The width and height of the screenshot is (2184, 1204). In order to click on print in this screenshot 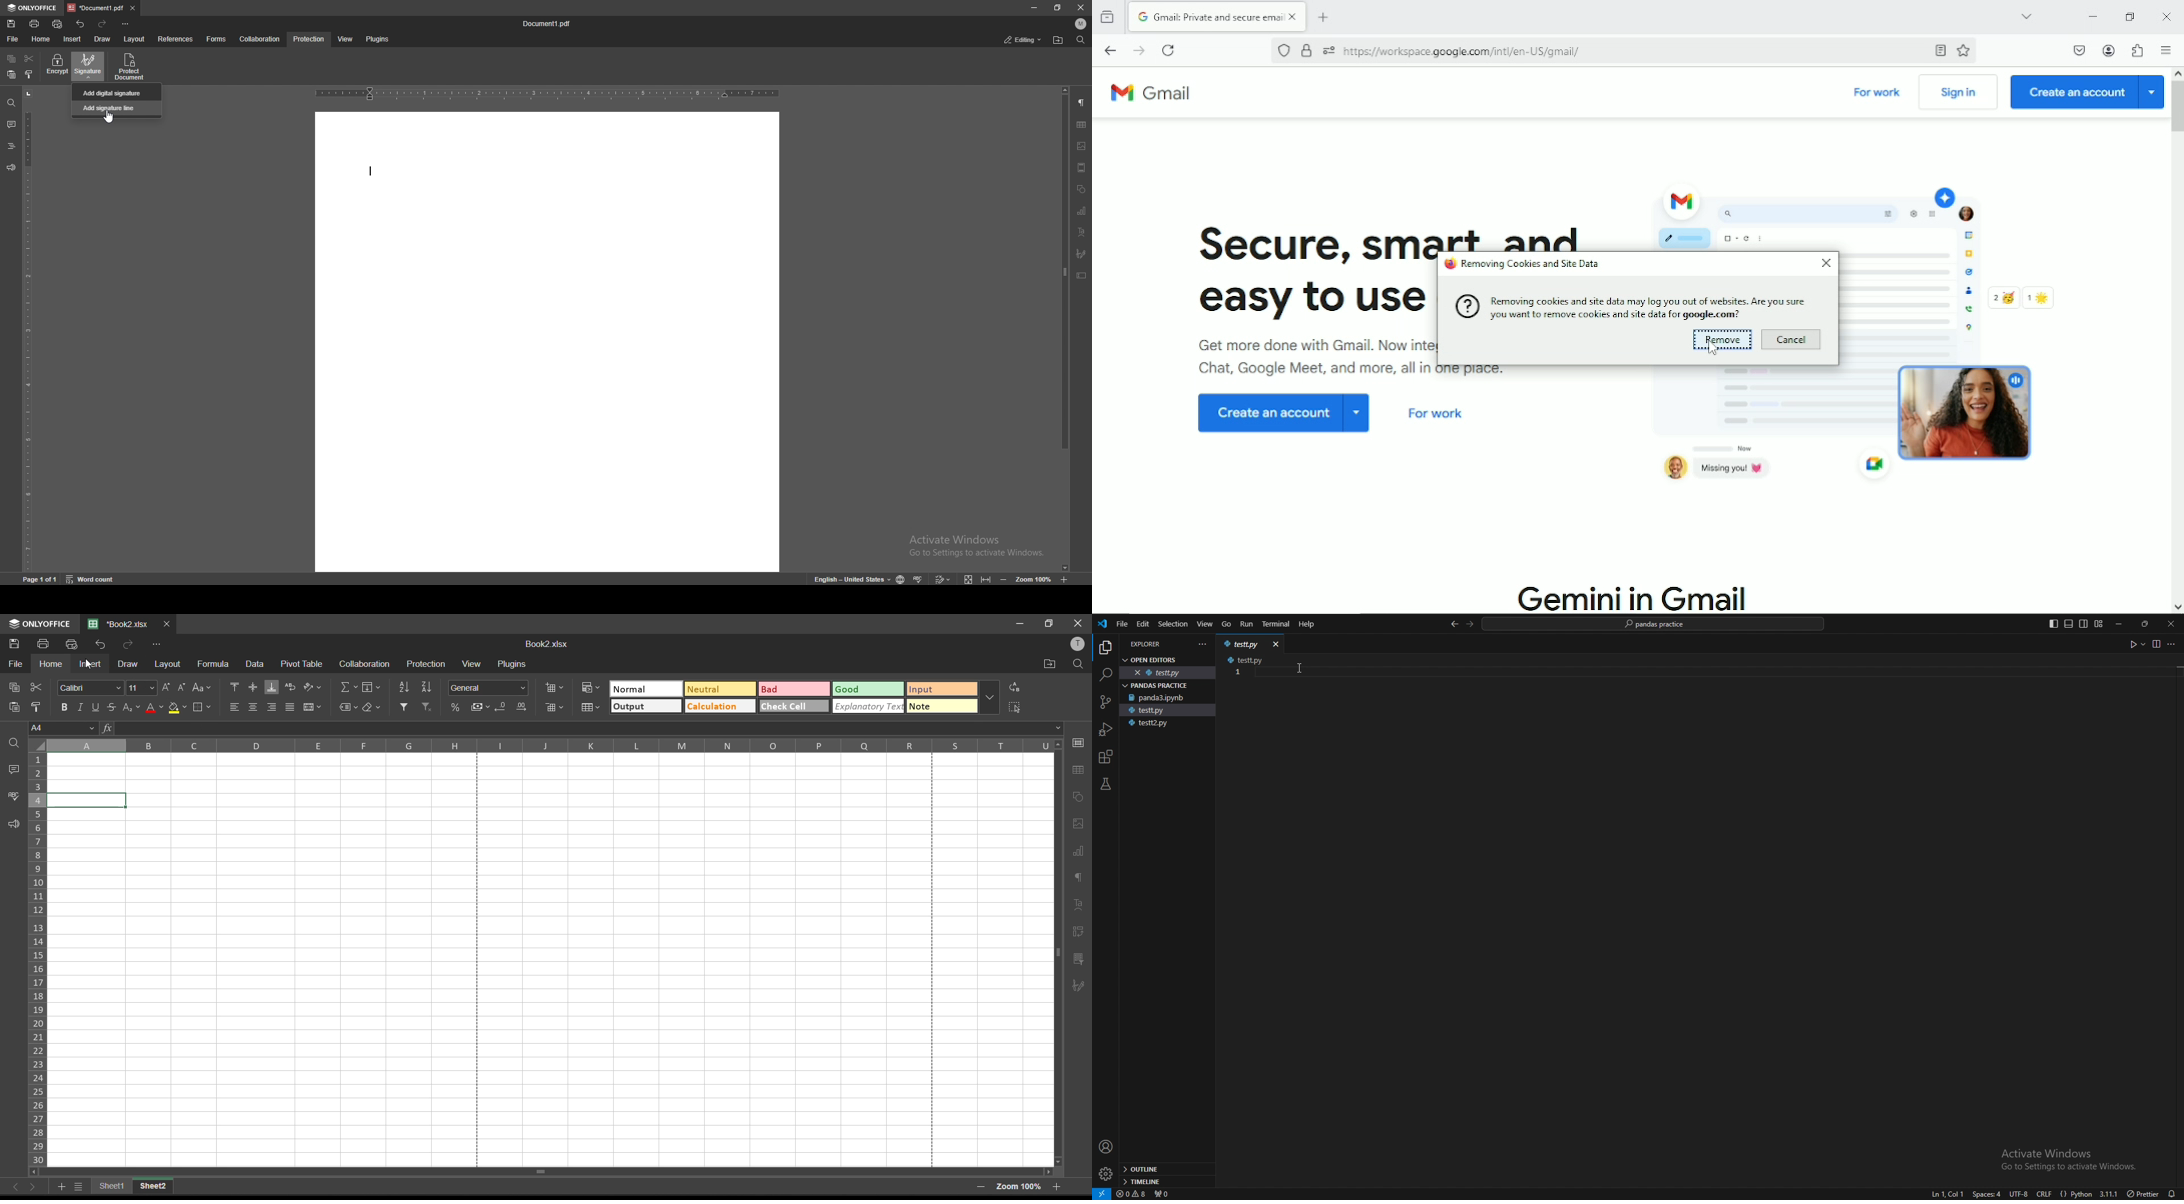, I will do `click(35, 23)`.